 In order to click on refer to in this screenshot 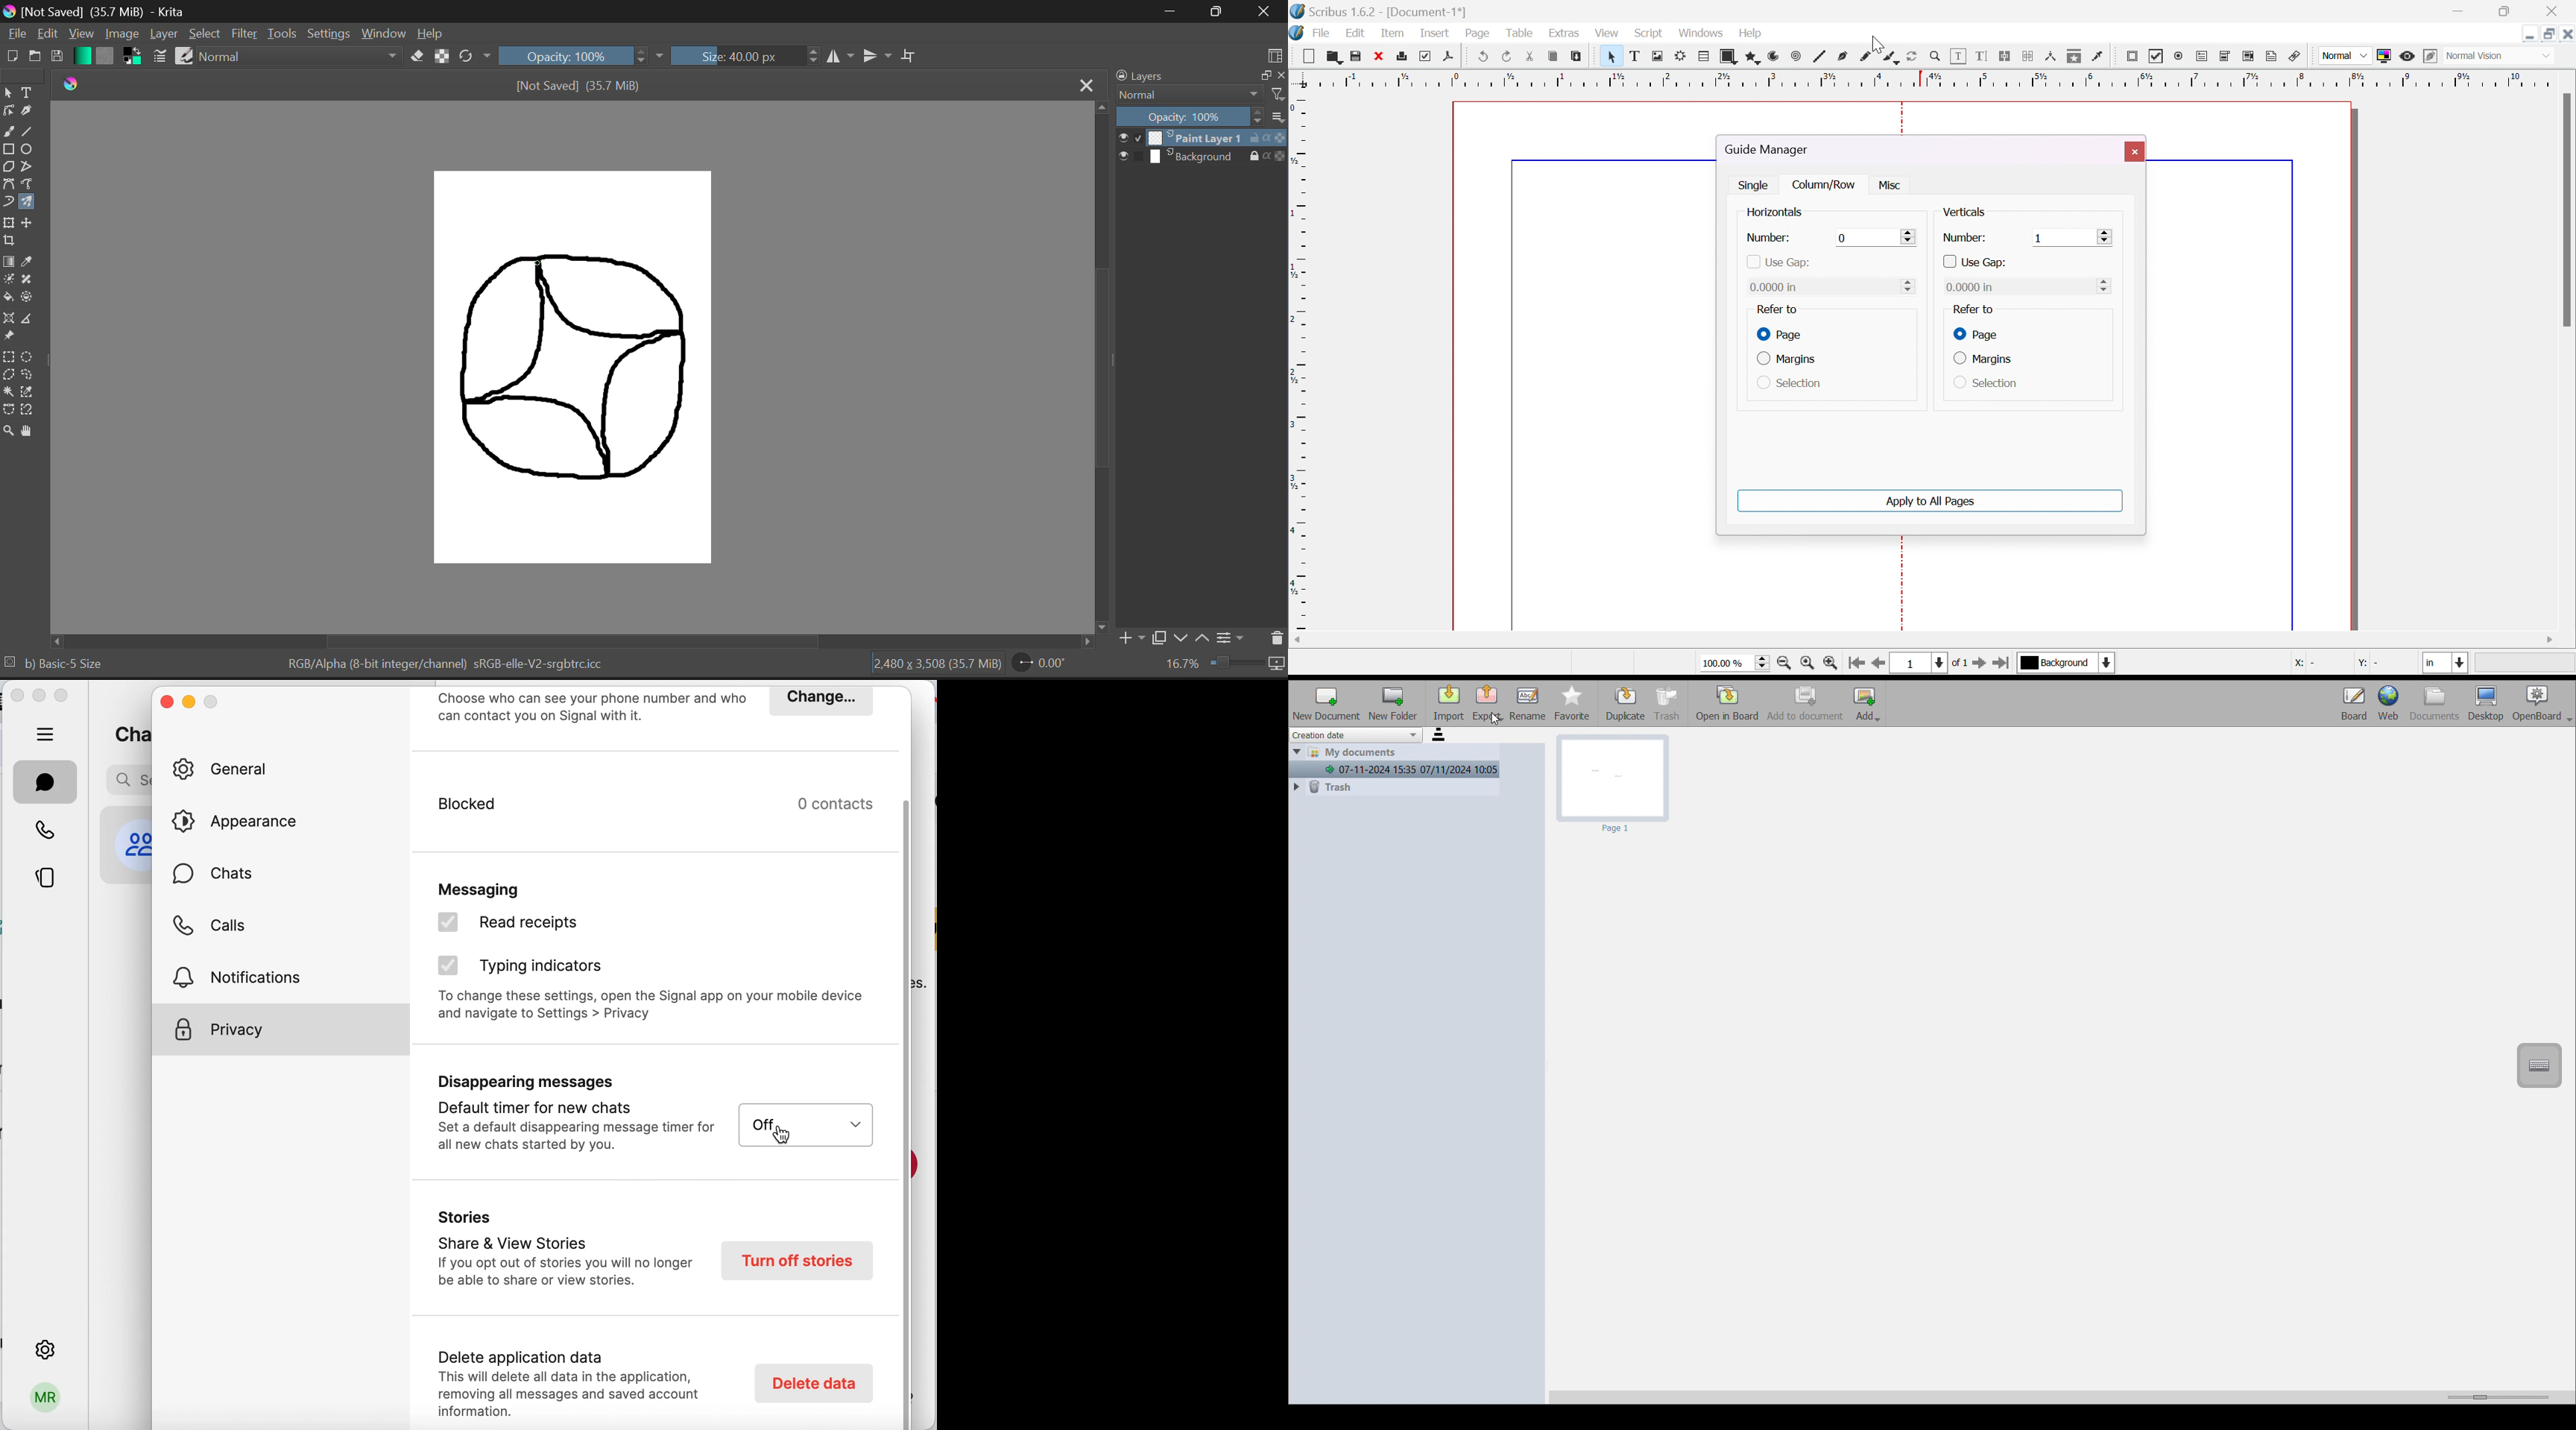, I will do `click(1776, 309)`.